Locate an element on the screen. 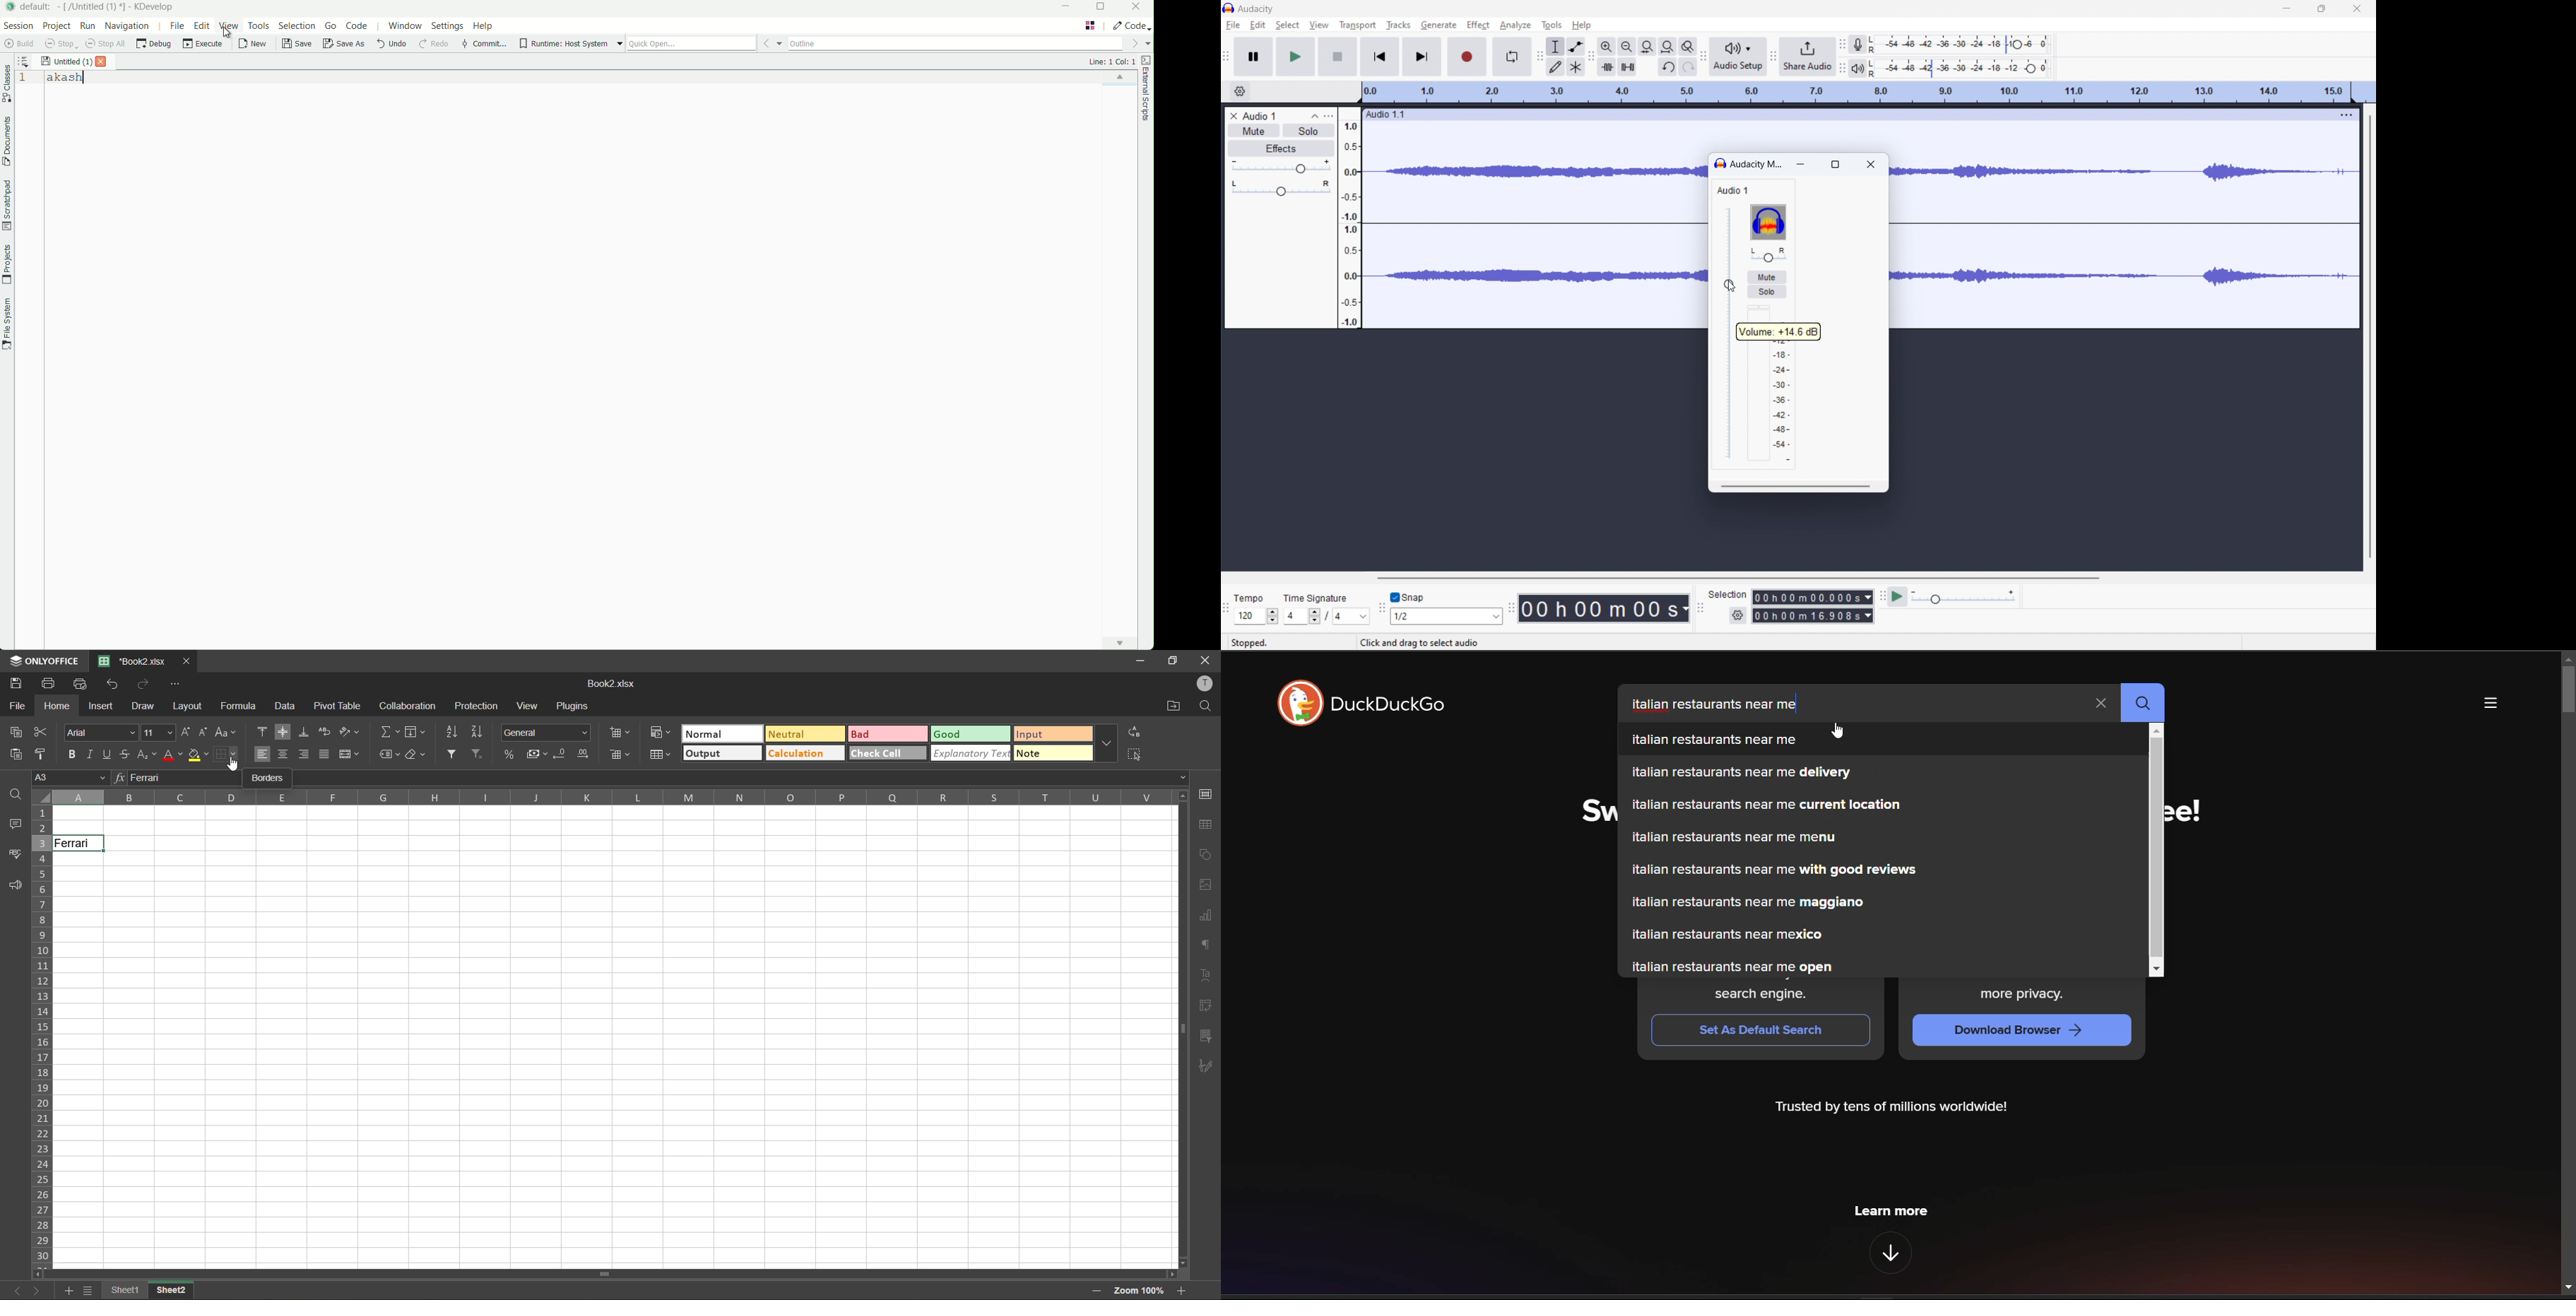 Image resolution: width=2576 pixels, height=1316 pixels. spellcheck is located at coordinates (15, 855).